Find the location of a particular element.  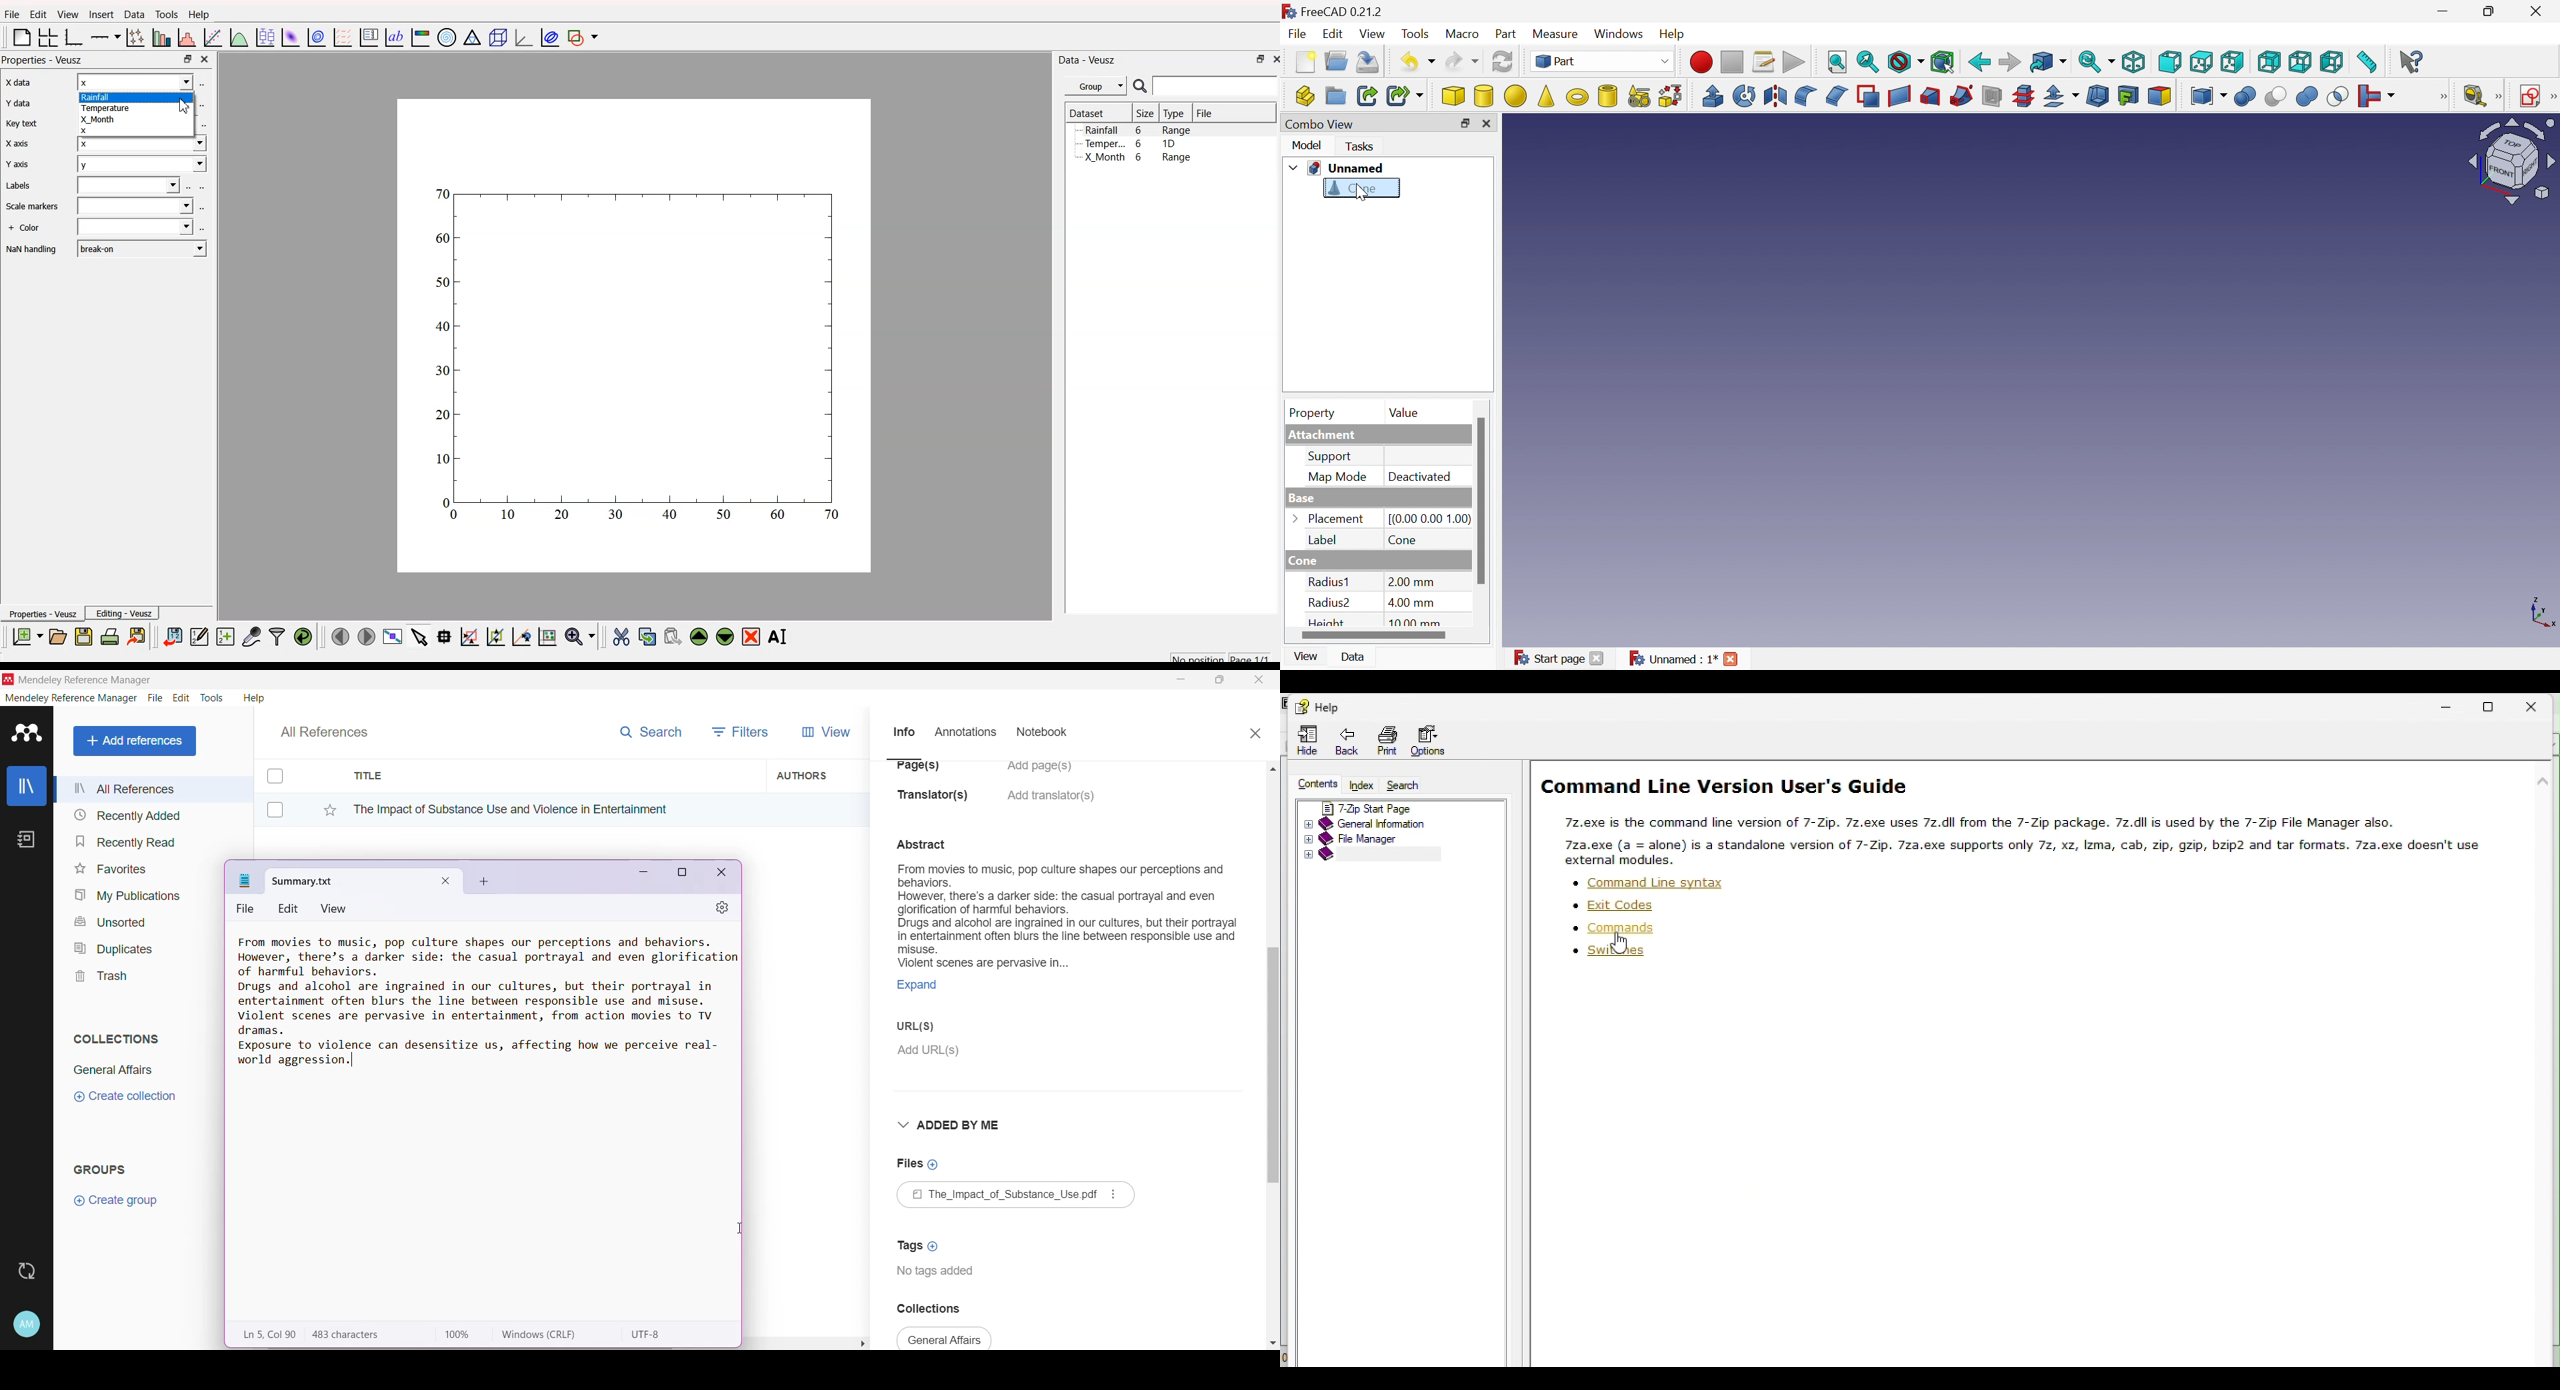

Fillet is located at coordinates (1807, 97).